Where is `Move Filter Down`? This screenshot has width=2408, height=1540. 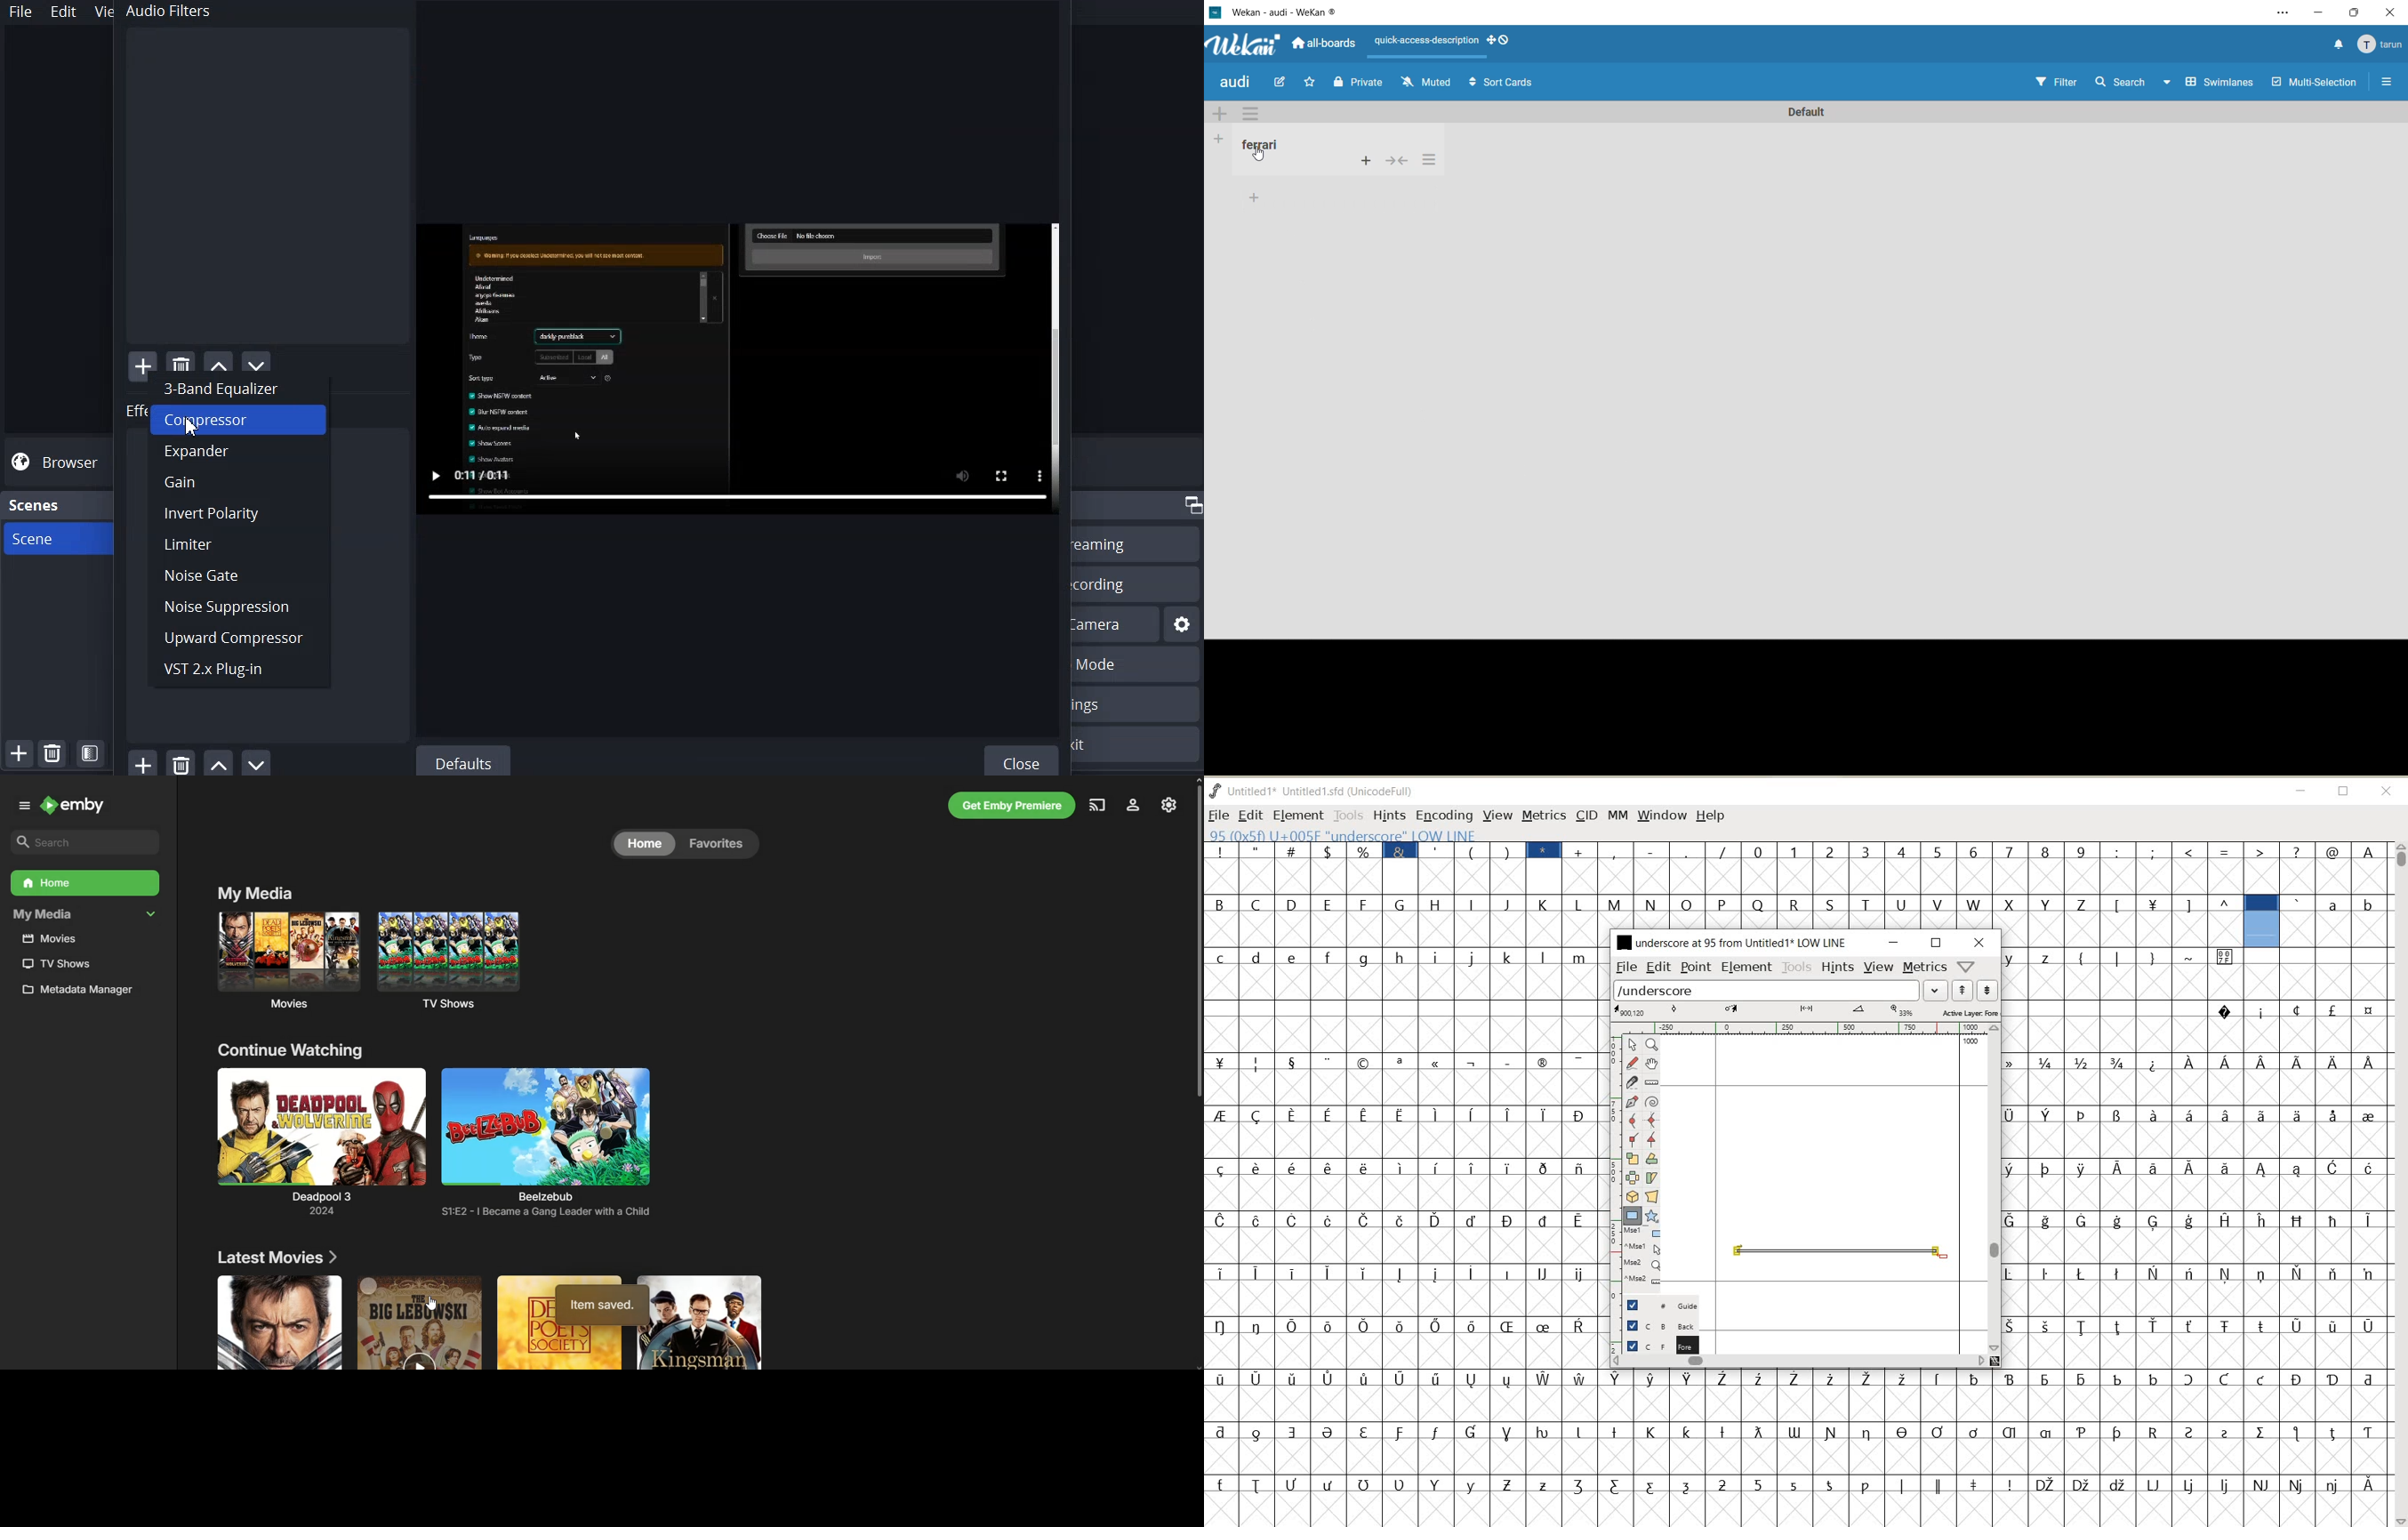 Move Filter Down is located at coordinates (258, 762).